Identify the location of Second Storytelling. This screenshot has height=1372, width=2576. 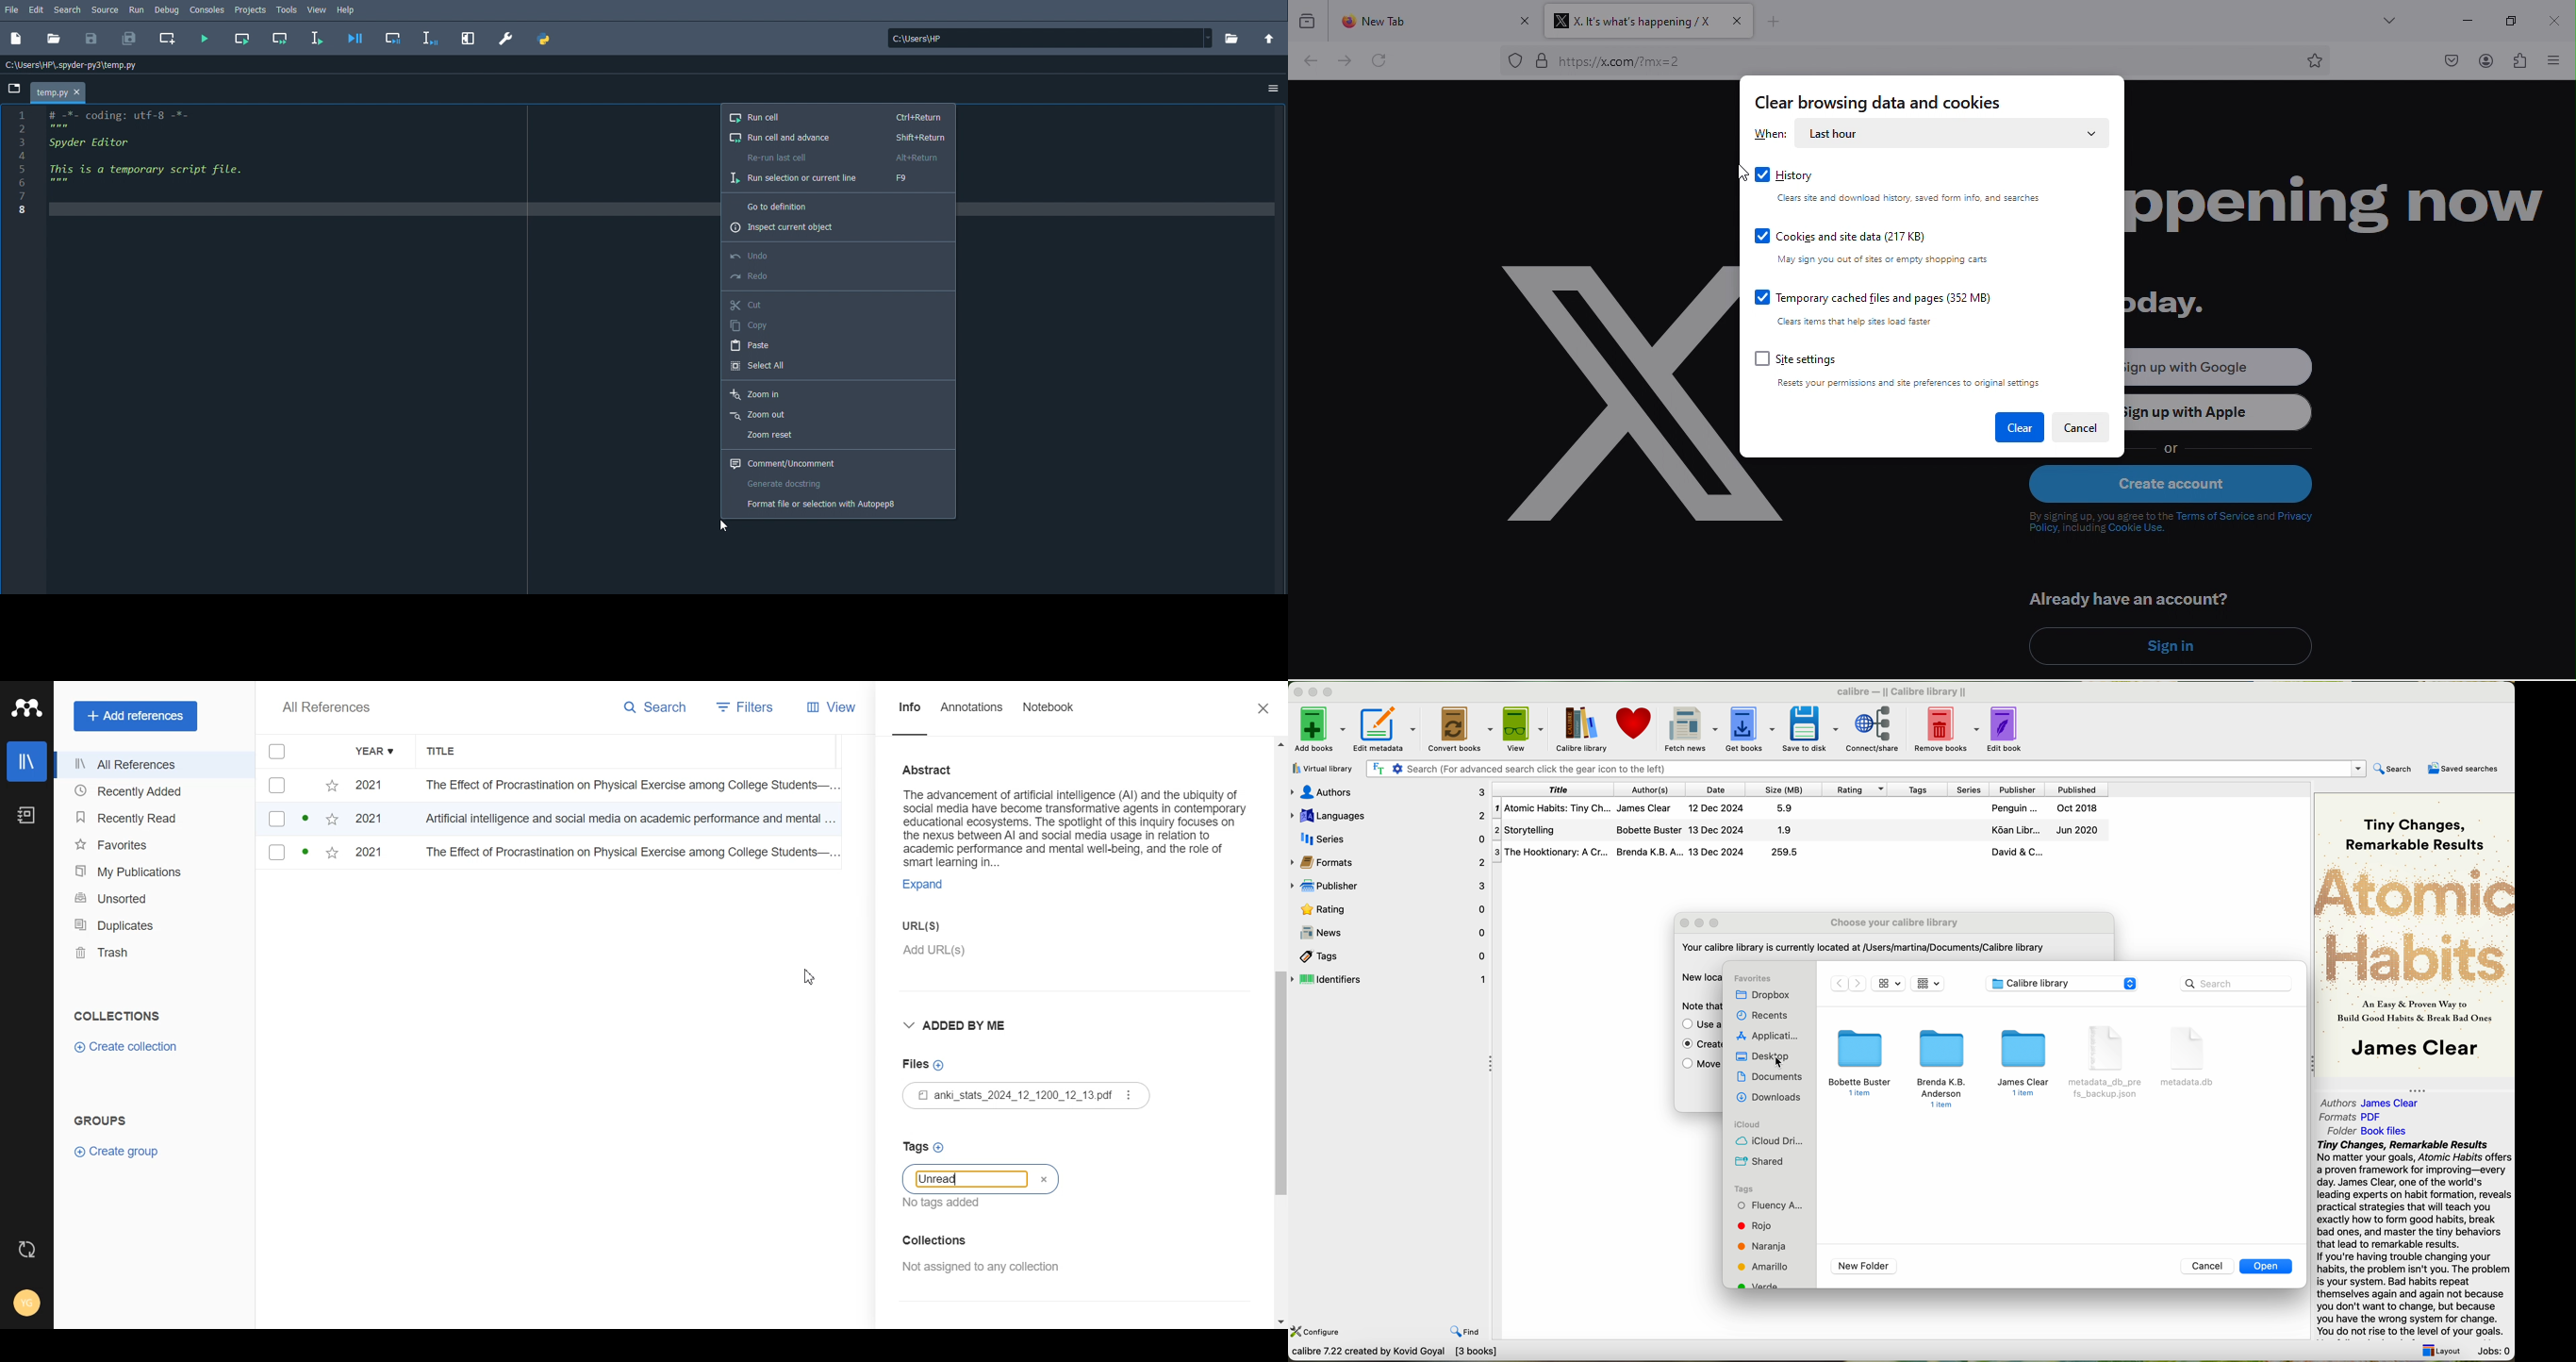
(1802, 831).